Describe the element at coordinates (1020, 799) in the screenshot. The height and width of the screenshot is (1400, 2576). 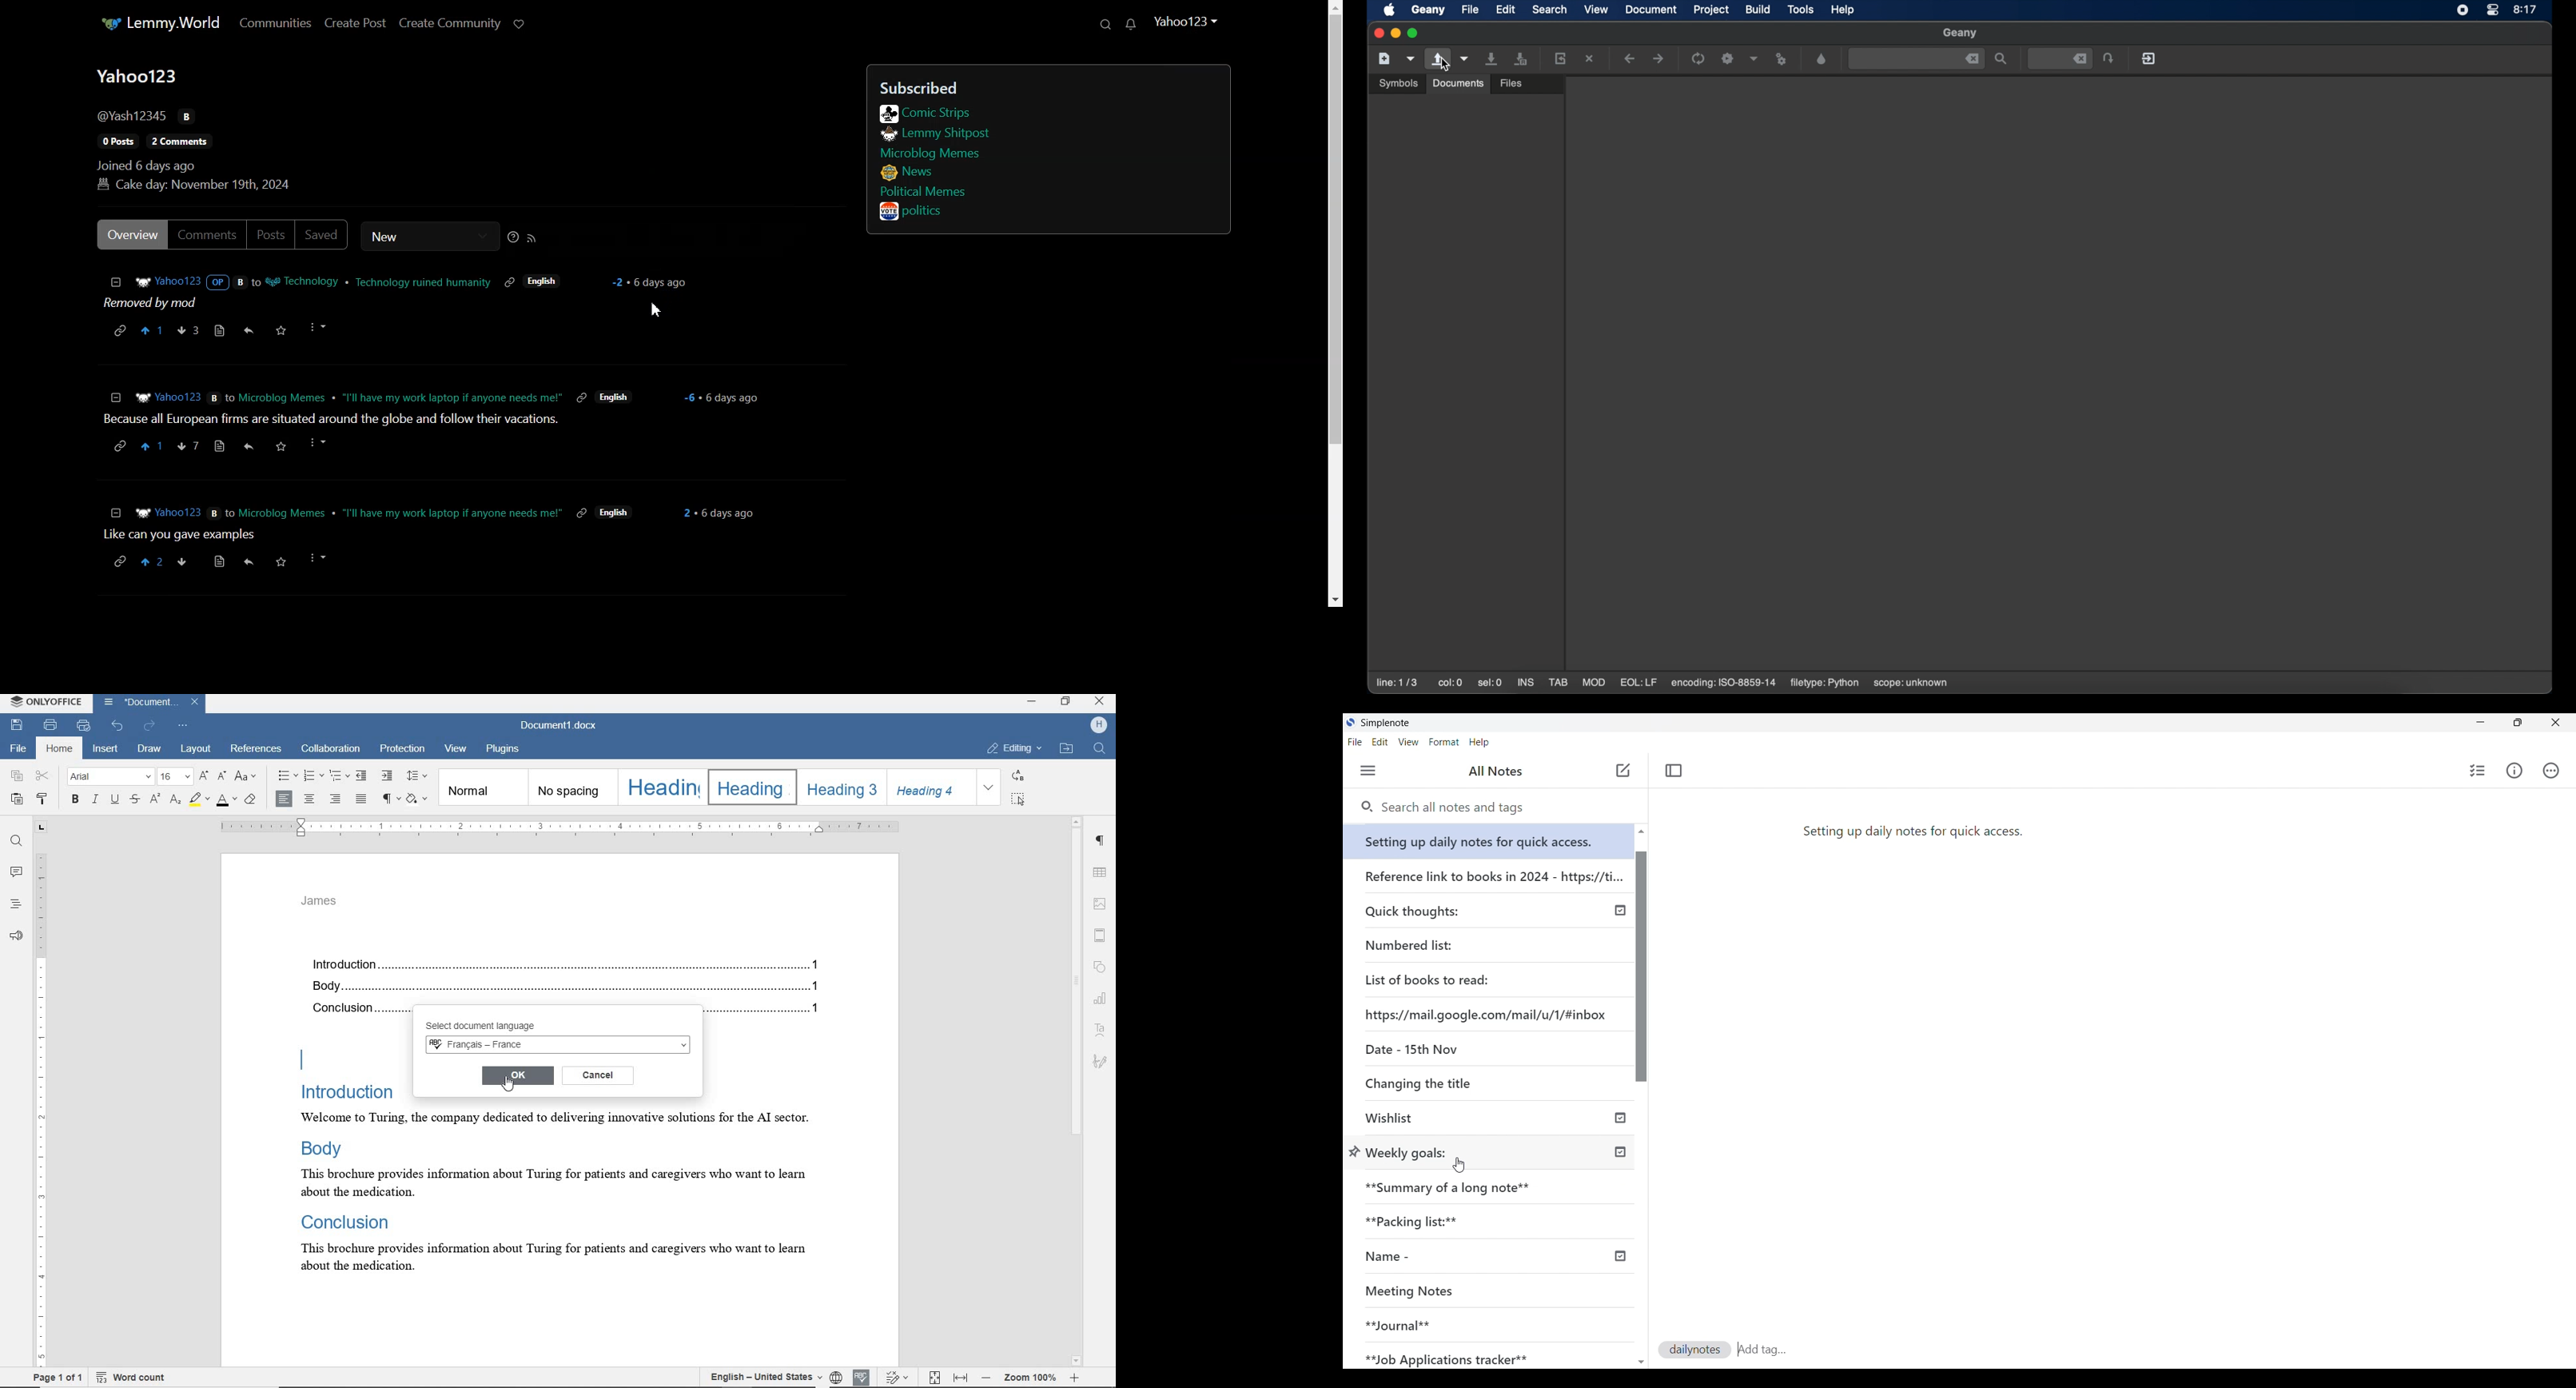
I see `SELECT ALL` at that location.